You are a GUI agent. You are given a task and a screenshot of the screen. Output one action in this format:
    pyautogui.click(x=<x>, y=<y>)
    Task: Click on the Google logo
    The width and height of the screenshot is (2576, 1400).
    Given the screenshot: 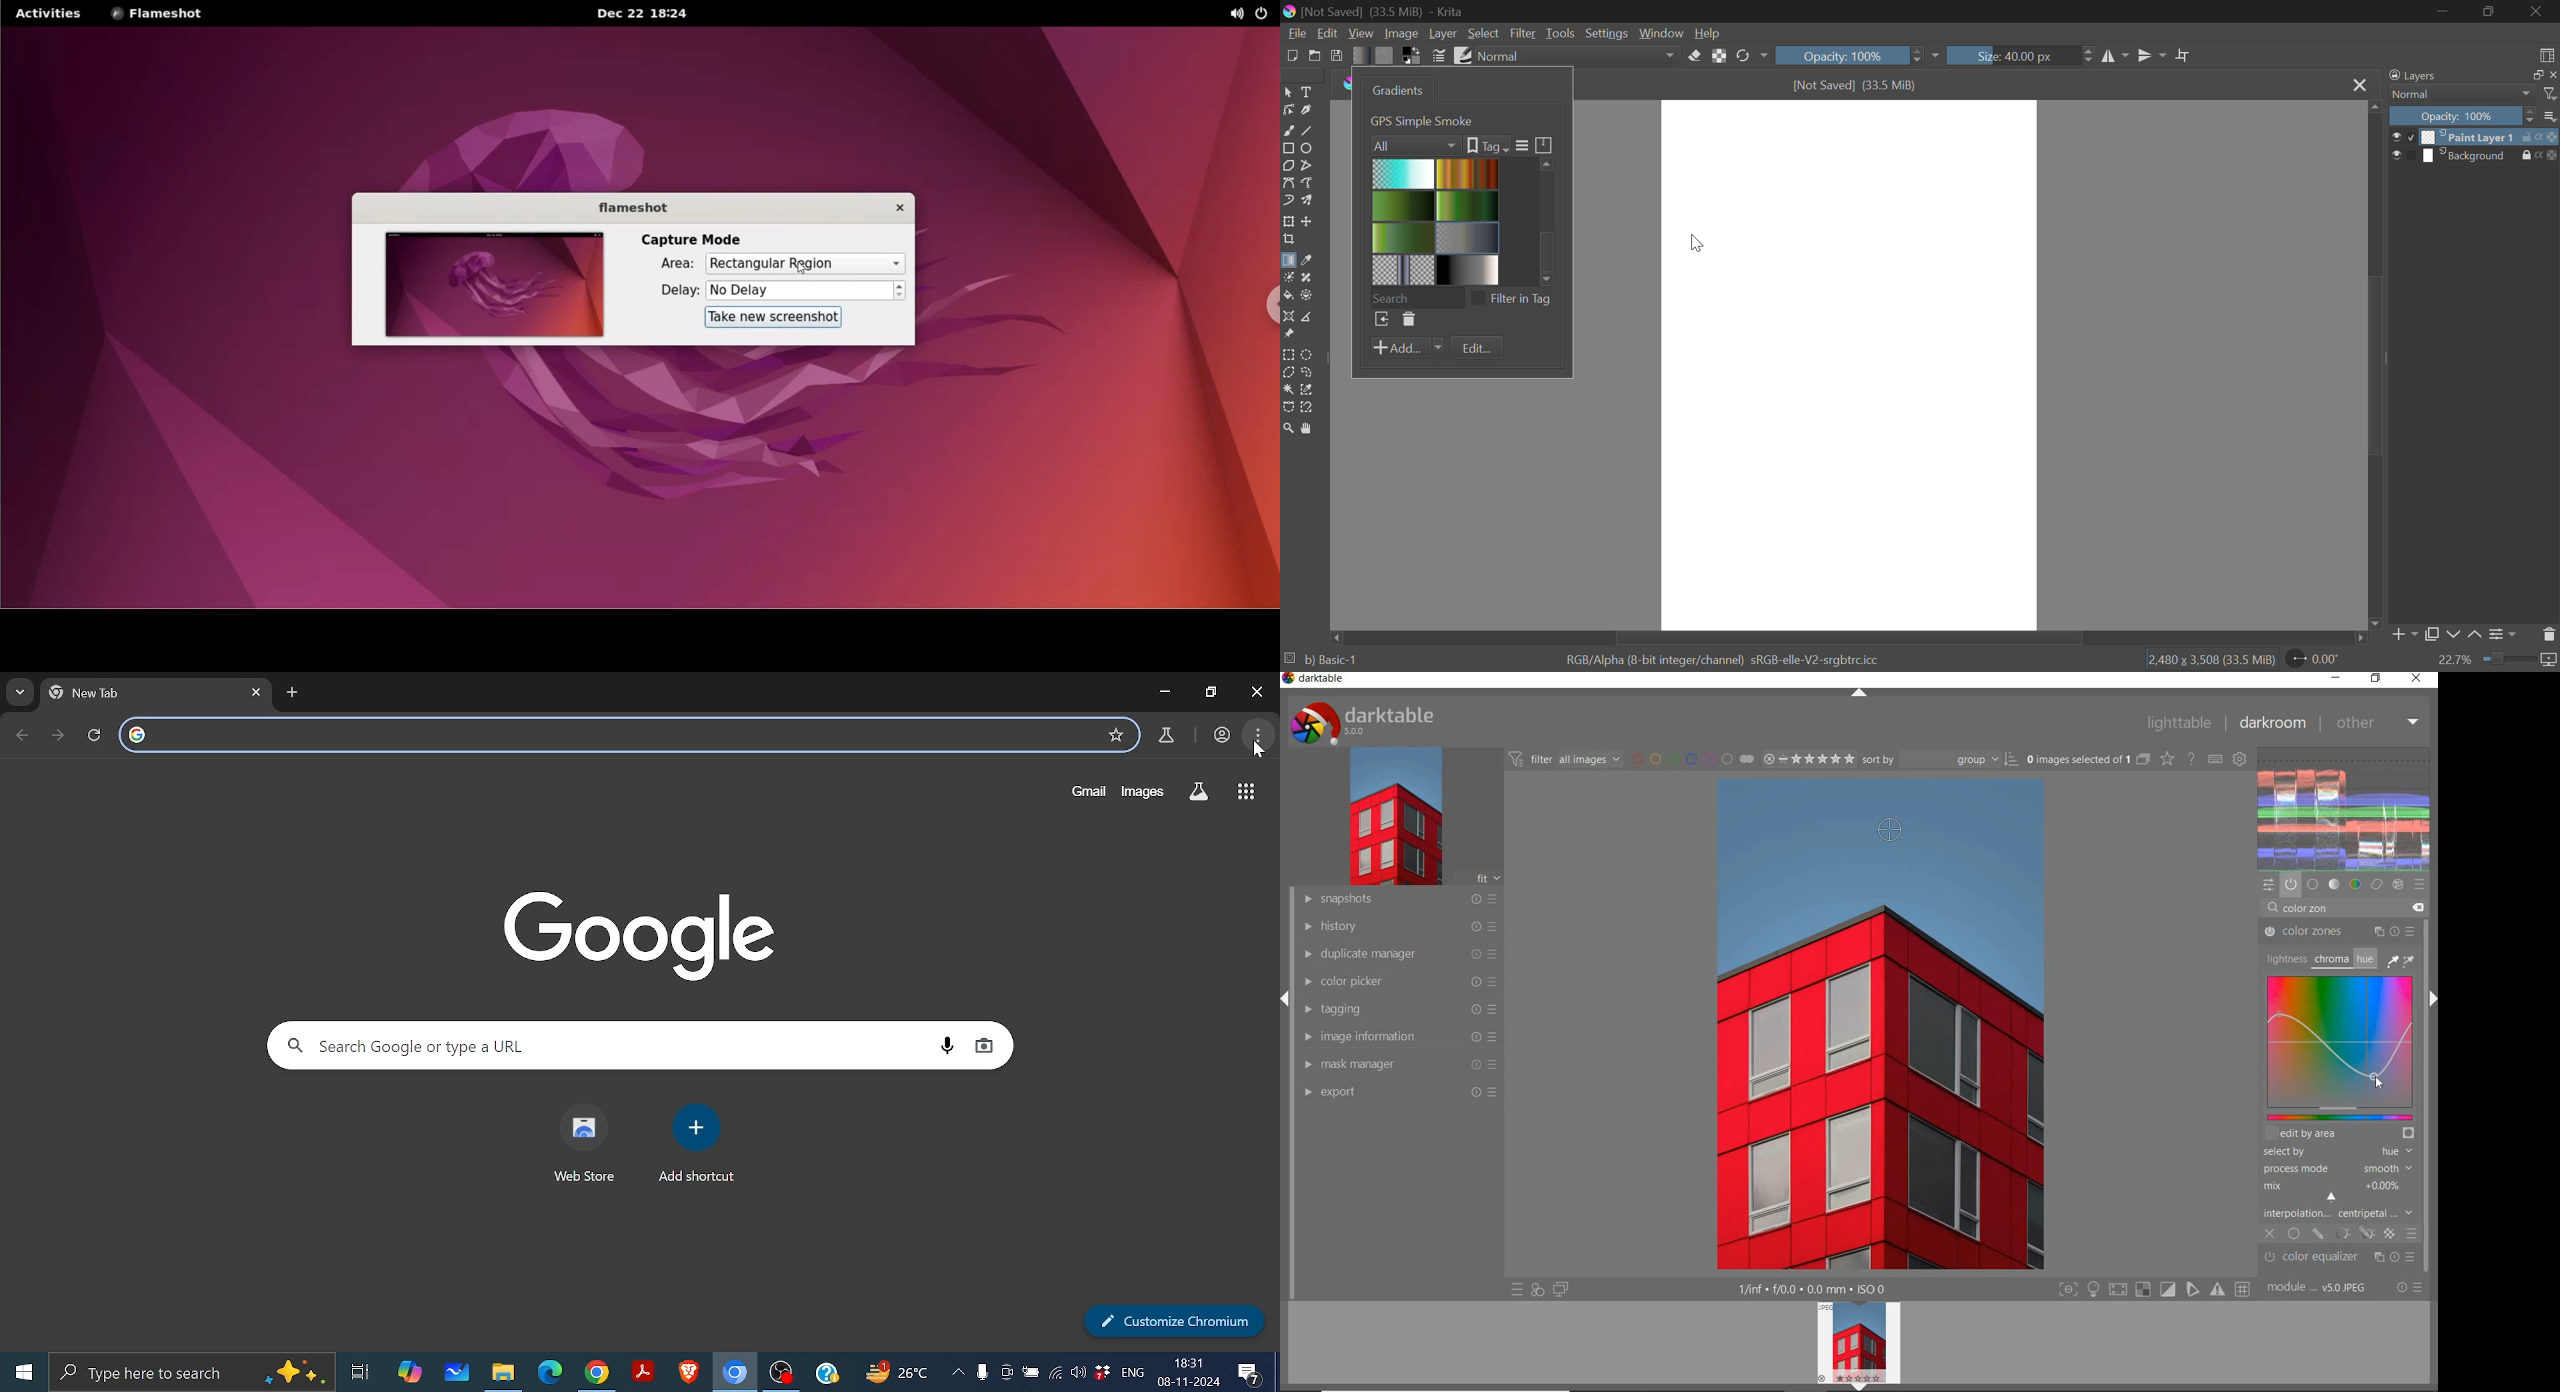 What is the action you would take?
    pyautogui.click(x=642, y=934)
    